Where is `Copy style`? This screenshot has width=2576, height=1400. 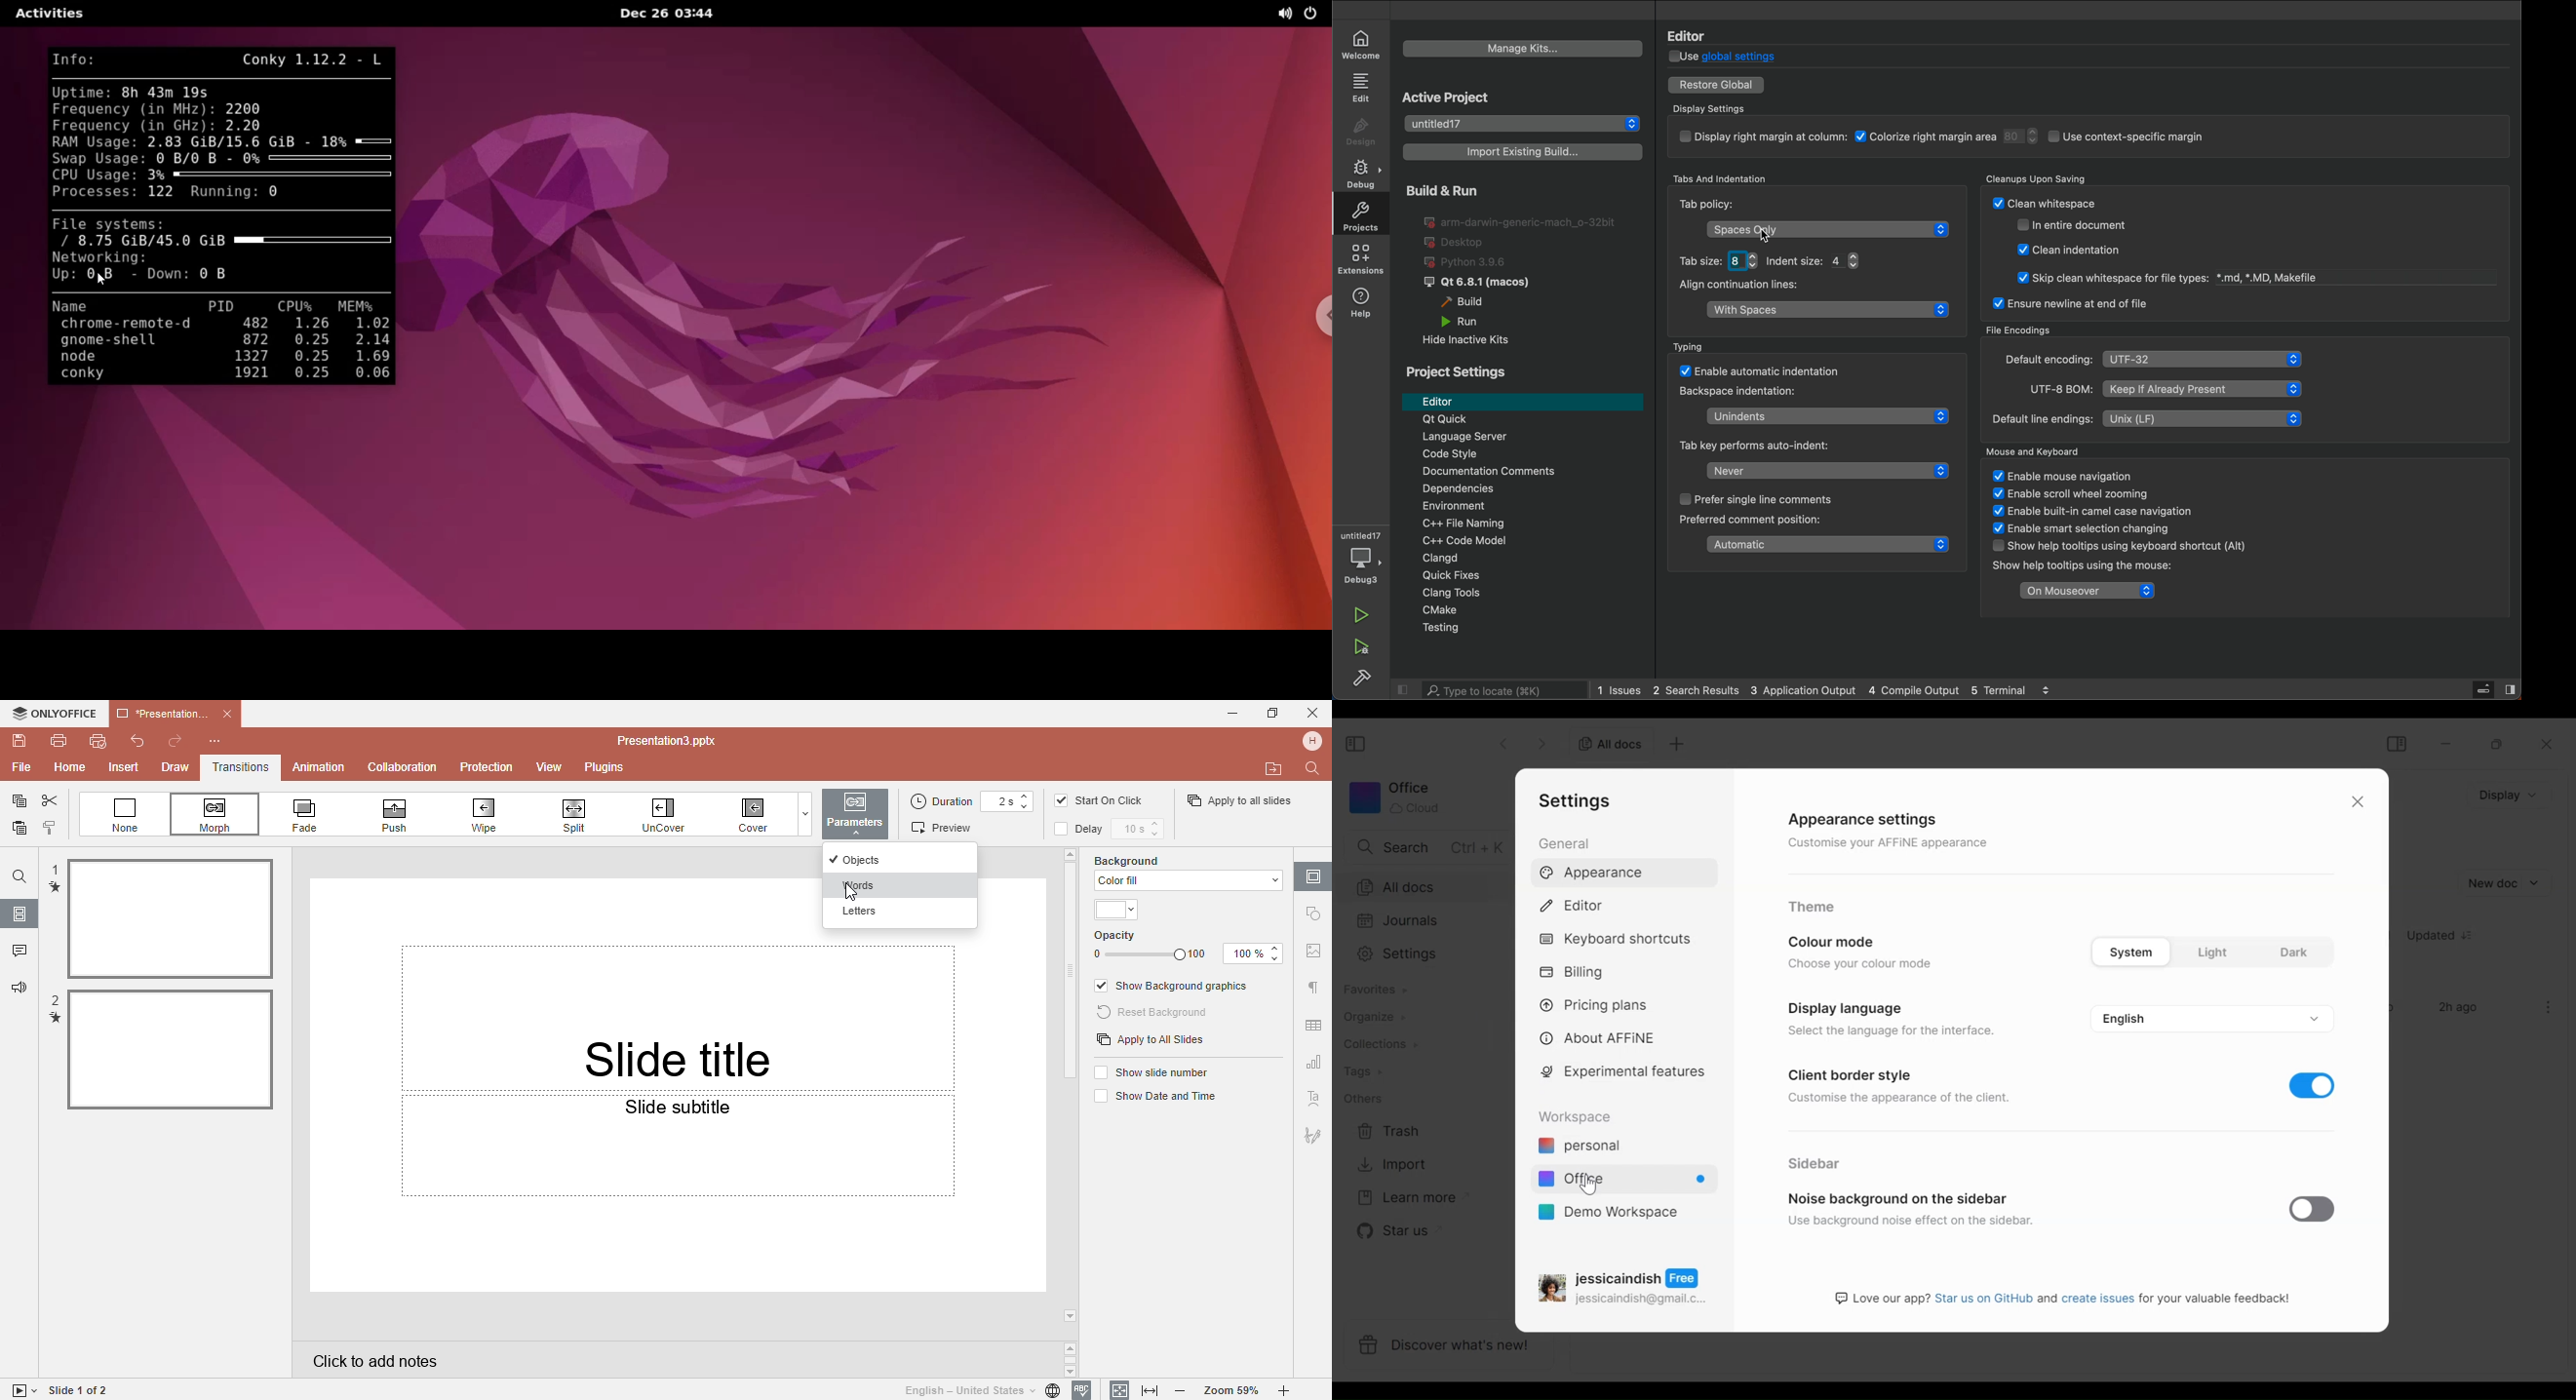 Copy style is located at coordinates (51, 830).